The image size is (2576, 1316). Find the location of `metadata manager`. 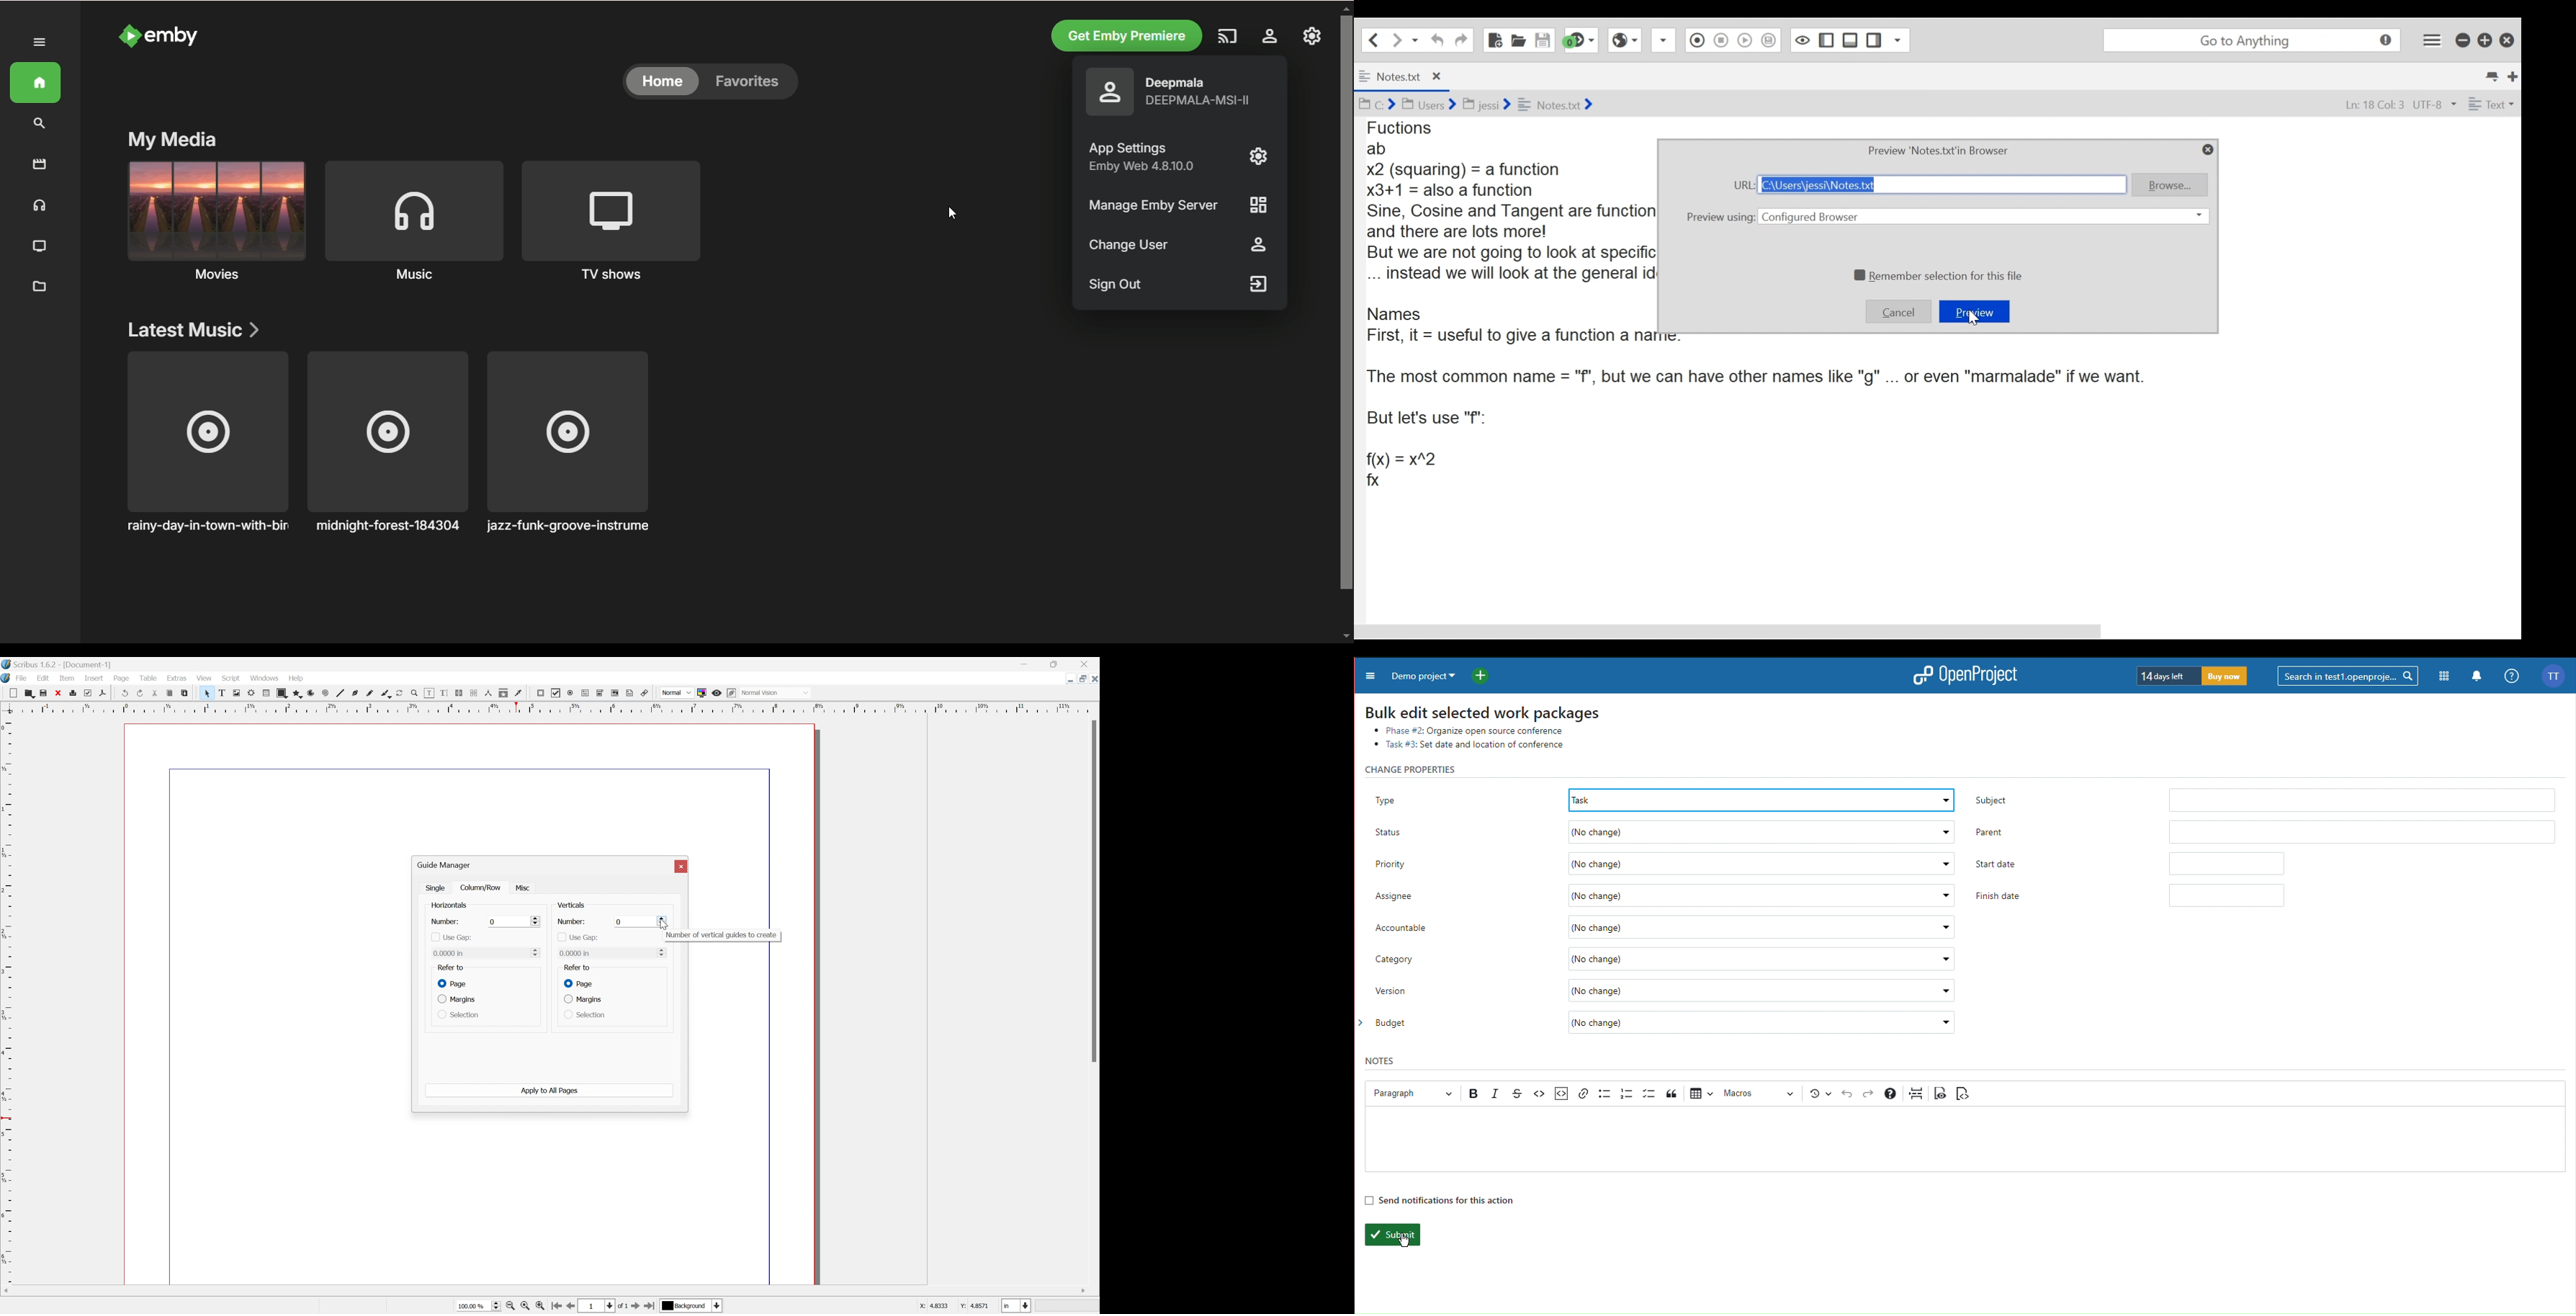

metadata manager is located at coordinates (39, 286).